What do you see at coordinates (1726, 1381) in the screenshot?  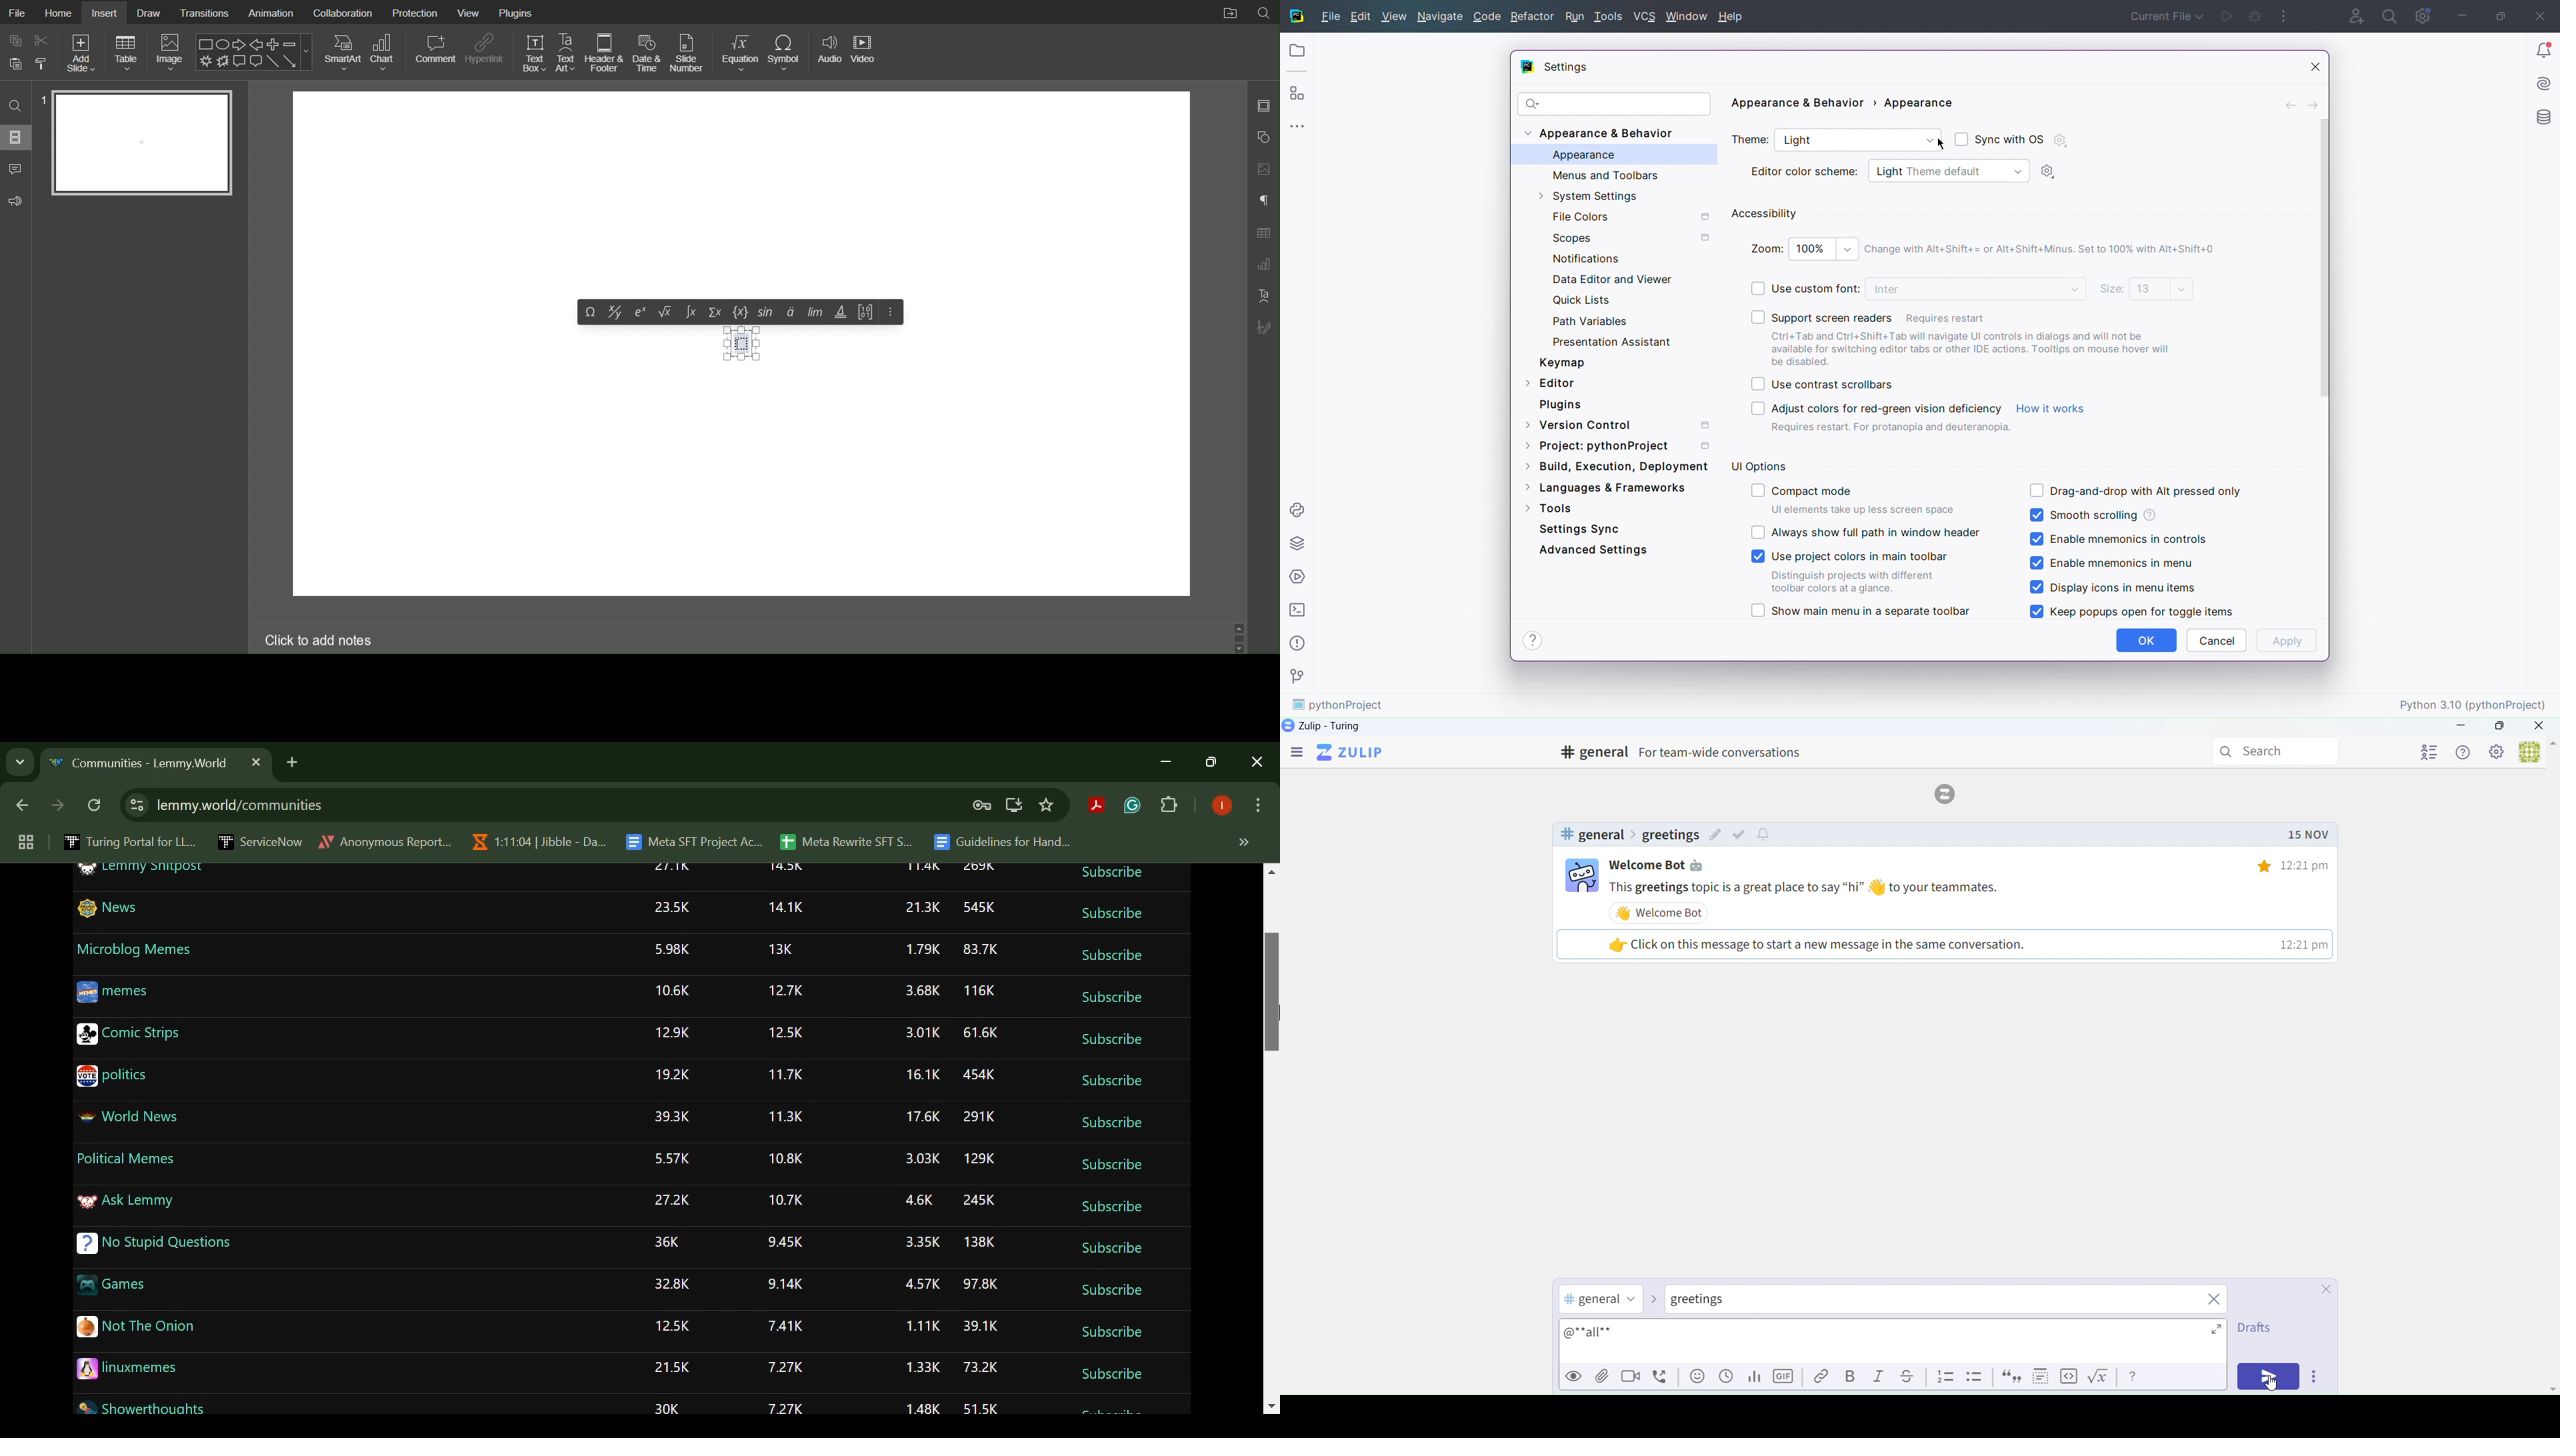 I see `schedule` at bounding box center [1726, 1381].